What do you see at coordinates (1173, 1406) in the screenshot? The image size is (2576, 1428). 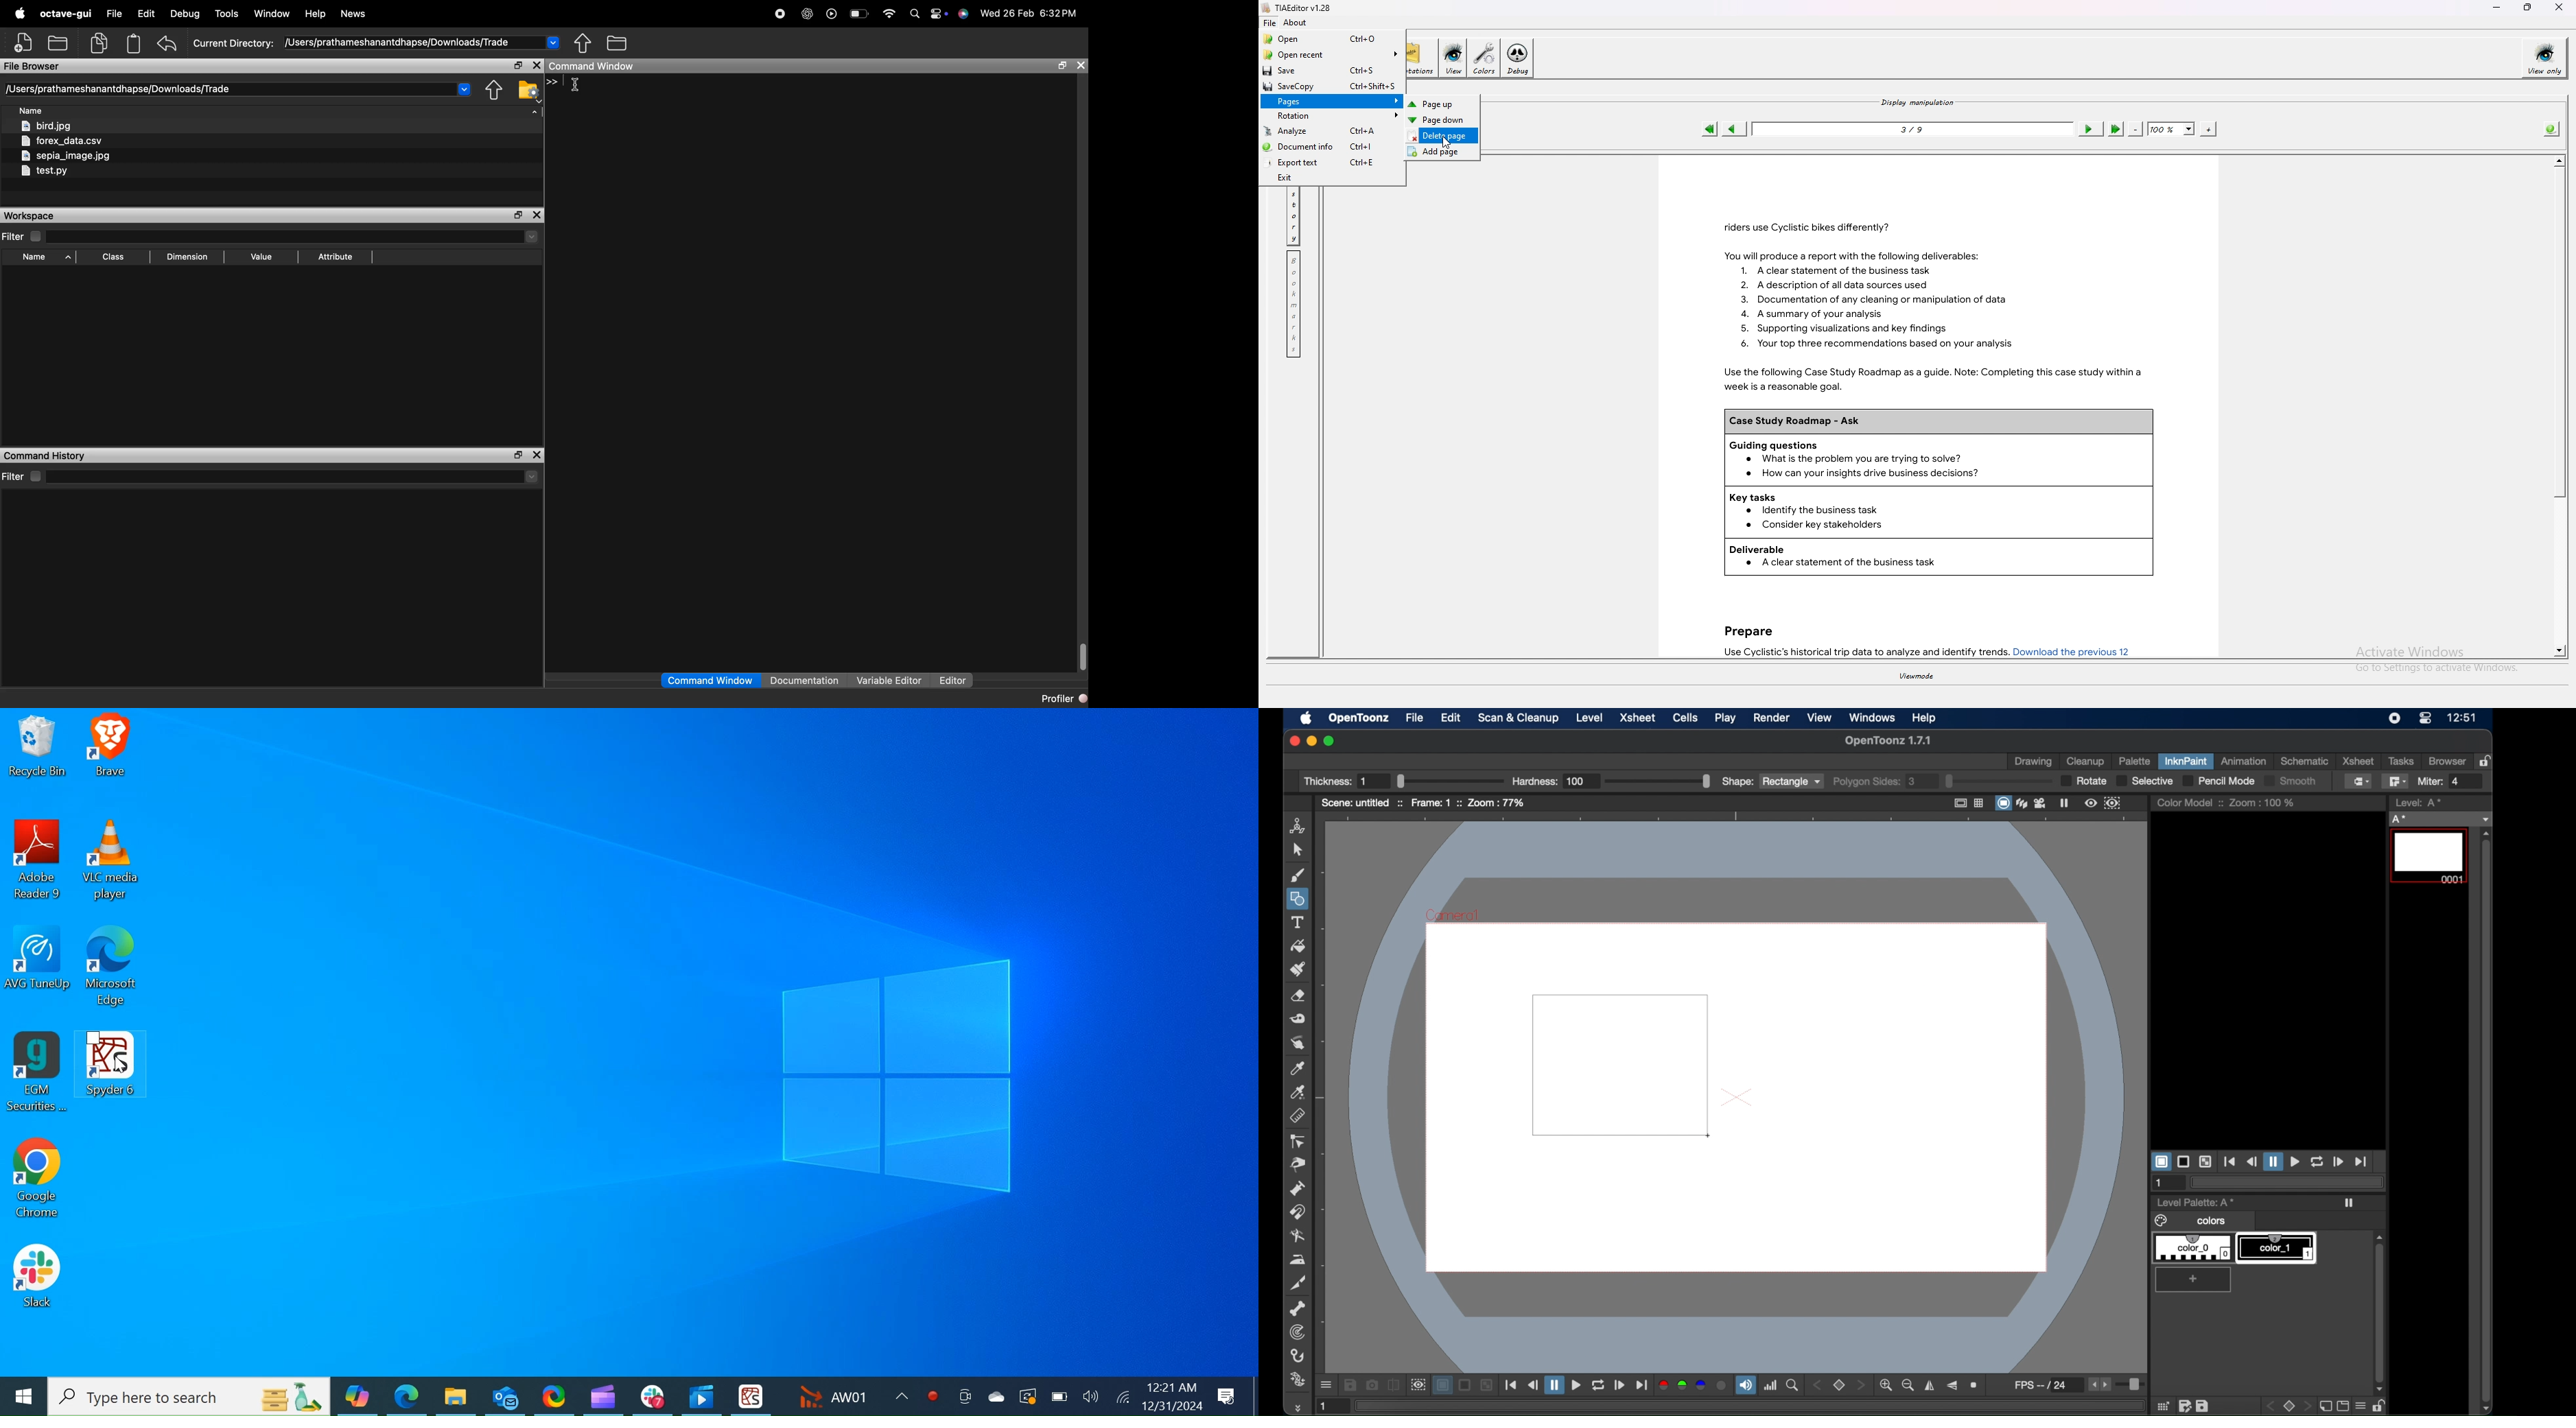 I see `12/31/2024` at bounding box center [1173, 1406].